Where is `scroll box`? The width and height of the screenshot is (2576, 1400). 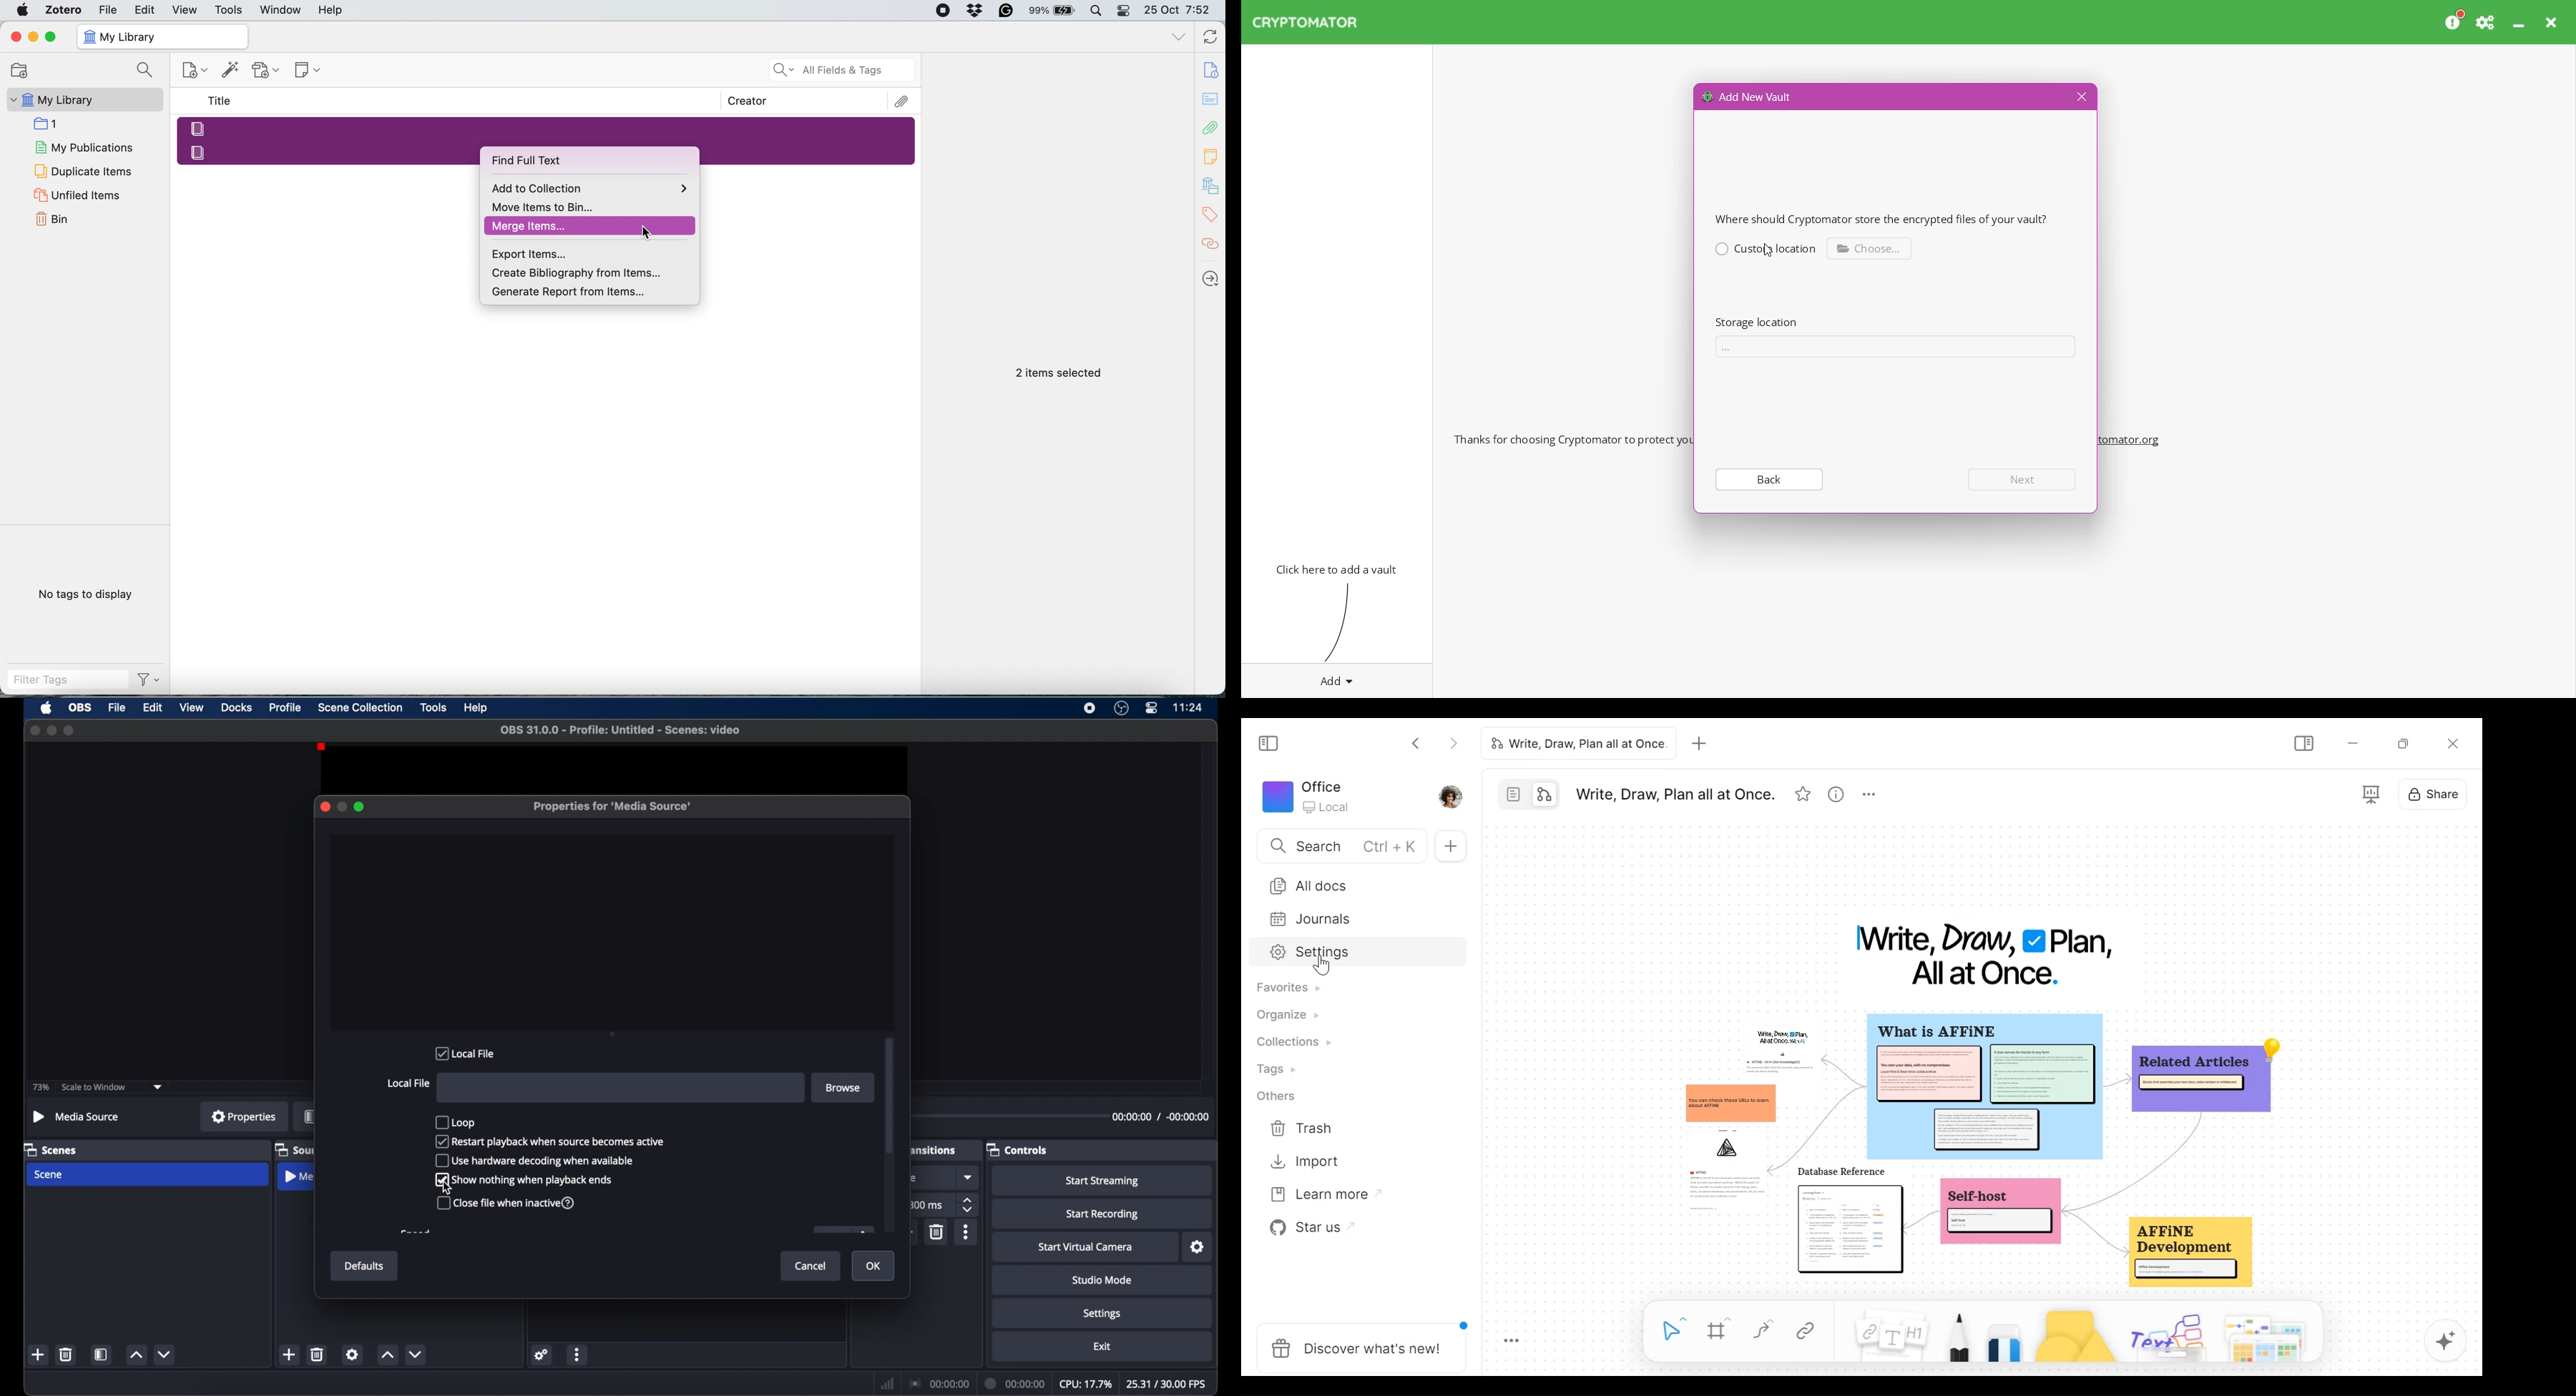 scroll box is located at coordinates (889, 1095).